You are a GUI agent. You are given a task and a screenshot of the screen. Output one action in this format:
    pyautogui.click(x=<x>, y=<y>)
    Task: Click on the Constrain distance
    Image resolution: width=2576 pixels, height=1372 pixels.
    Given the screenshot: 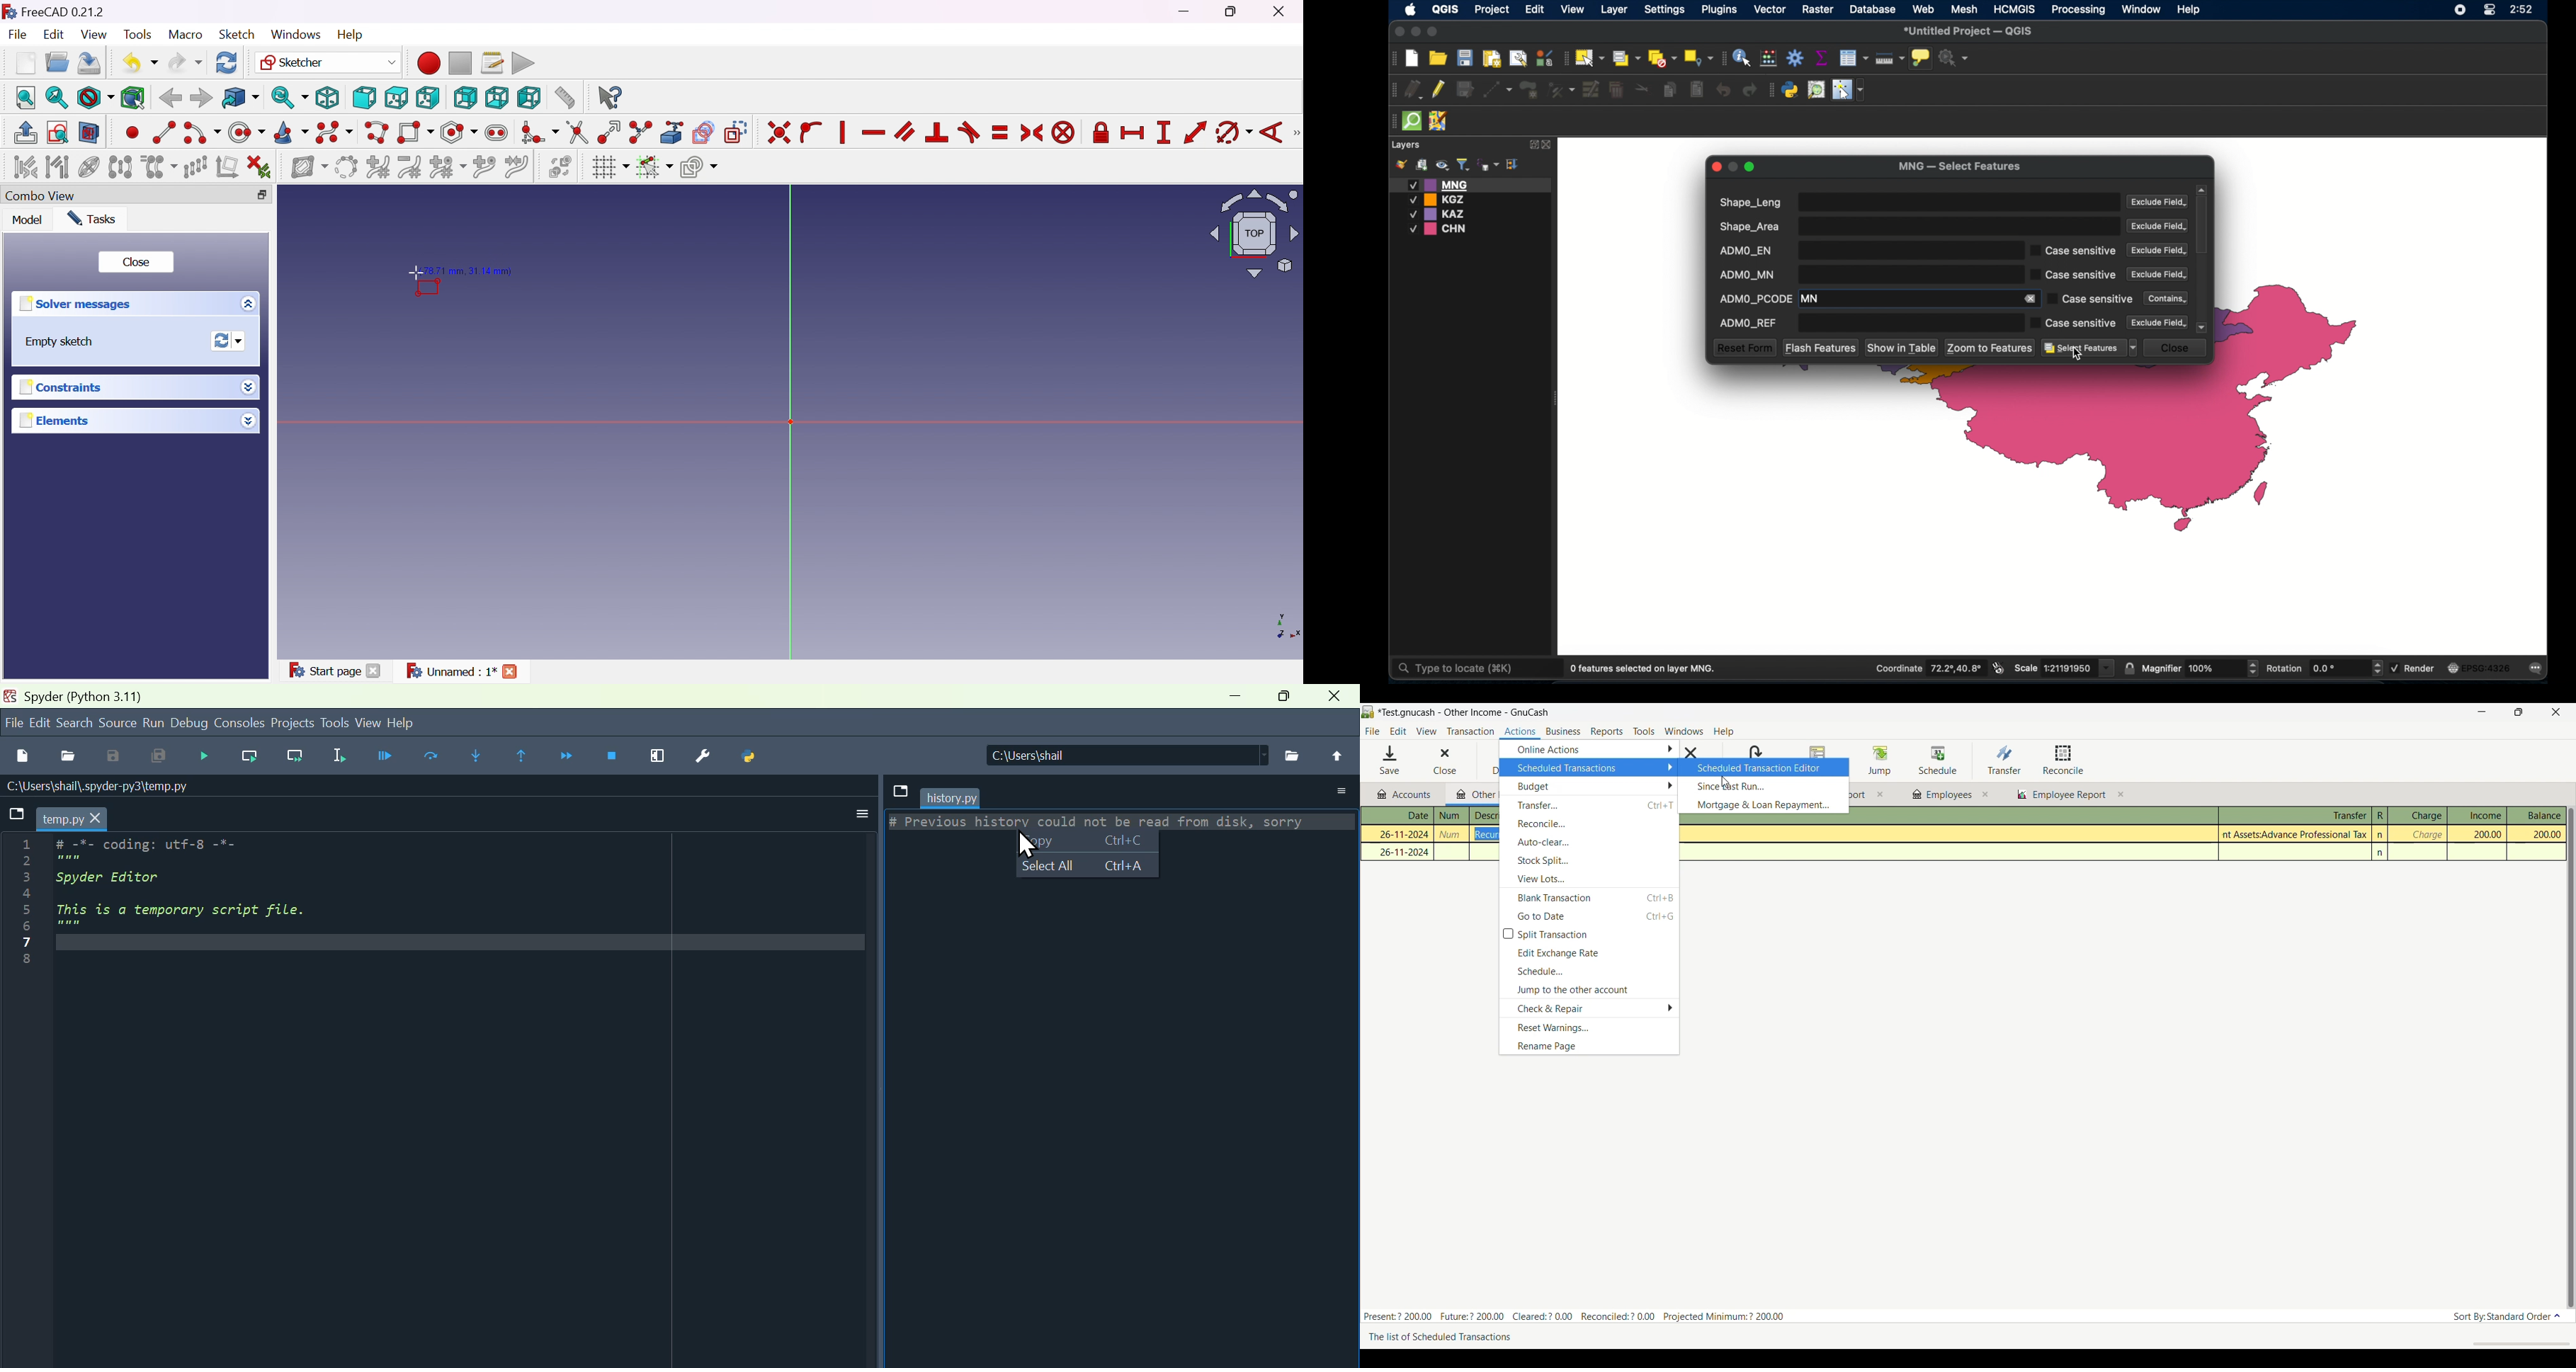 What is the action you would take?
    pyautogui.click(x=1195, y=132)
    